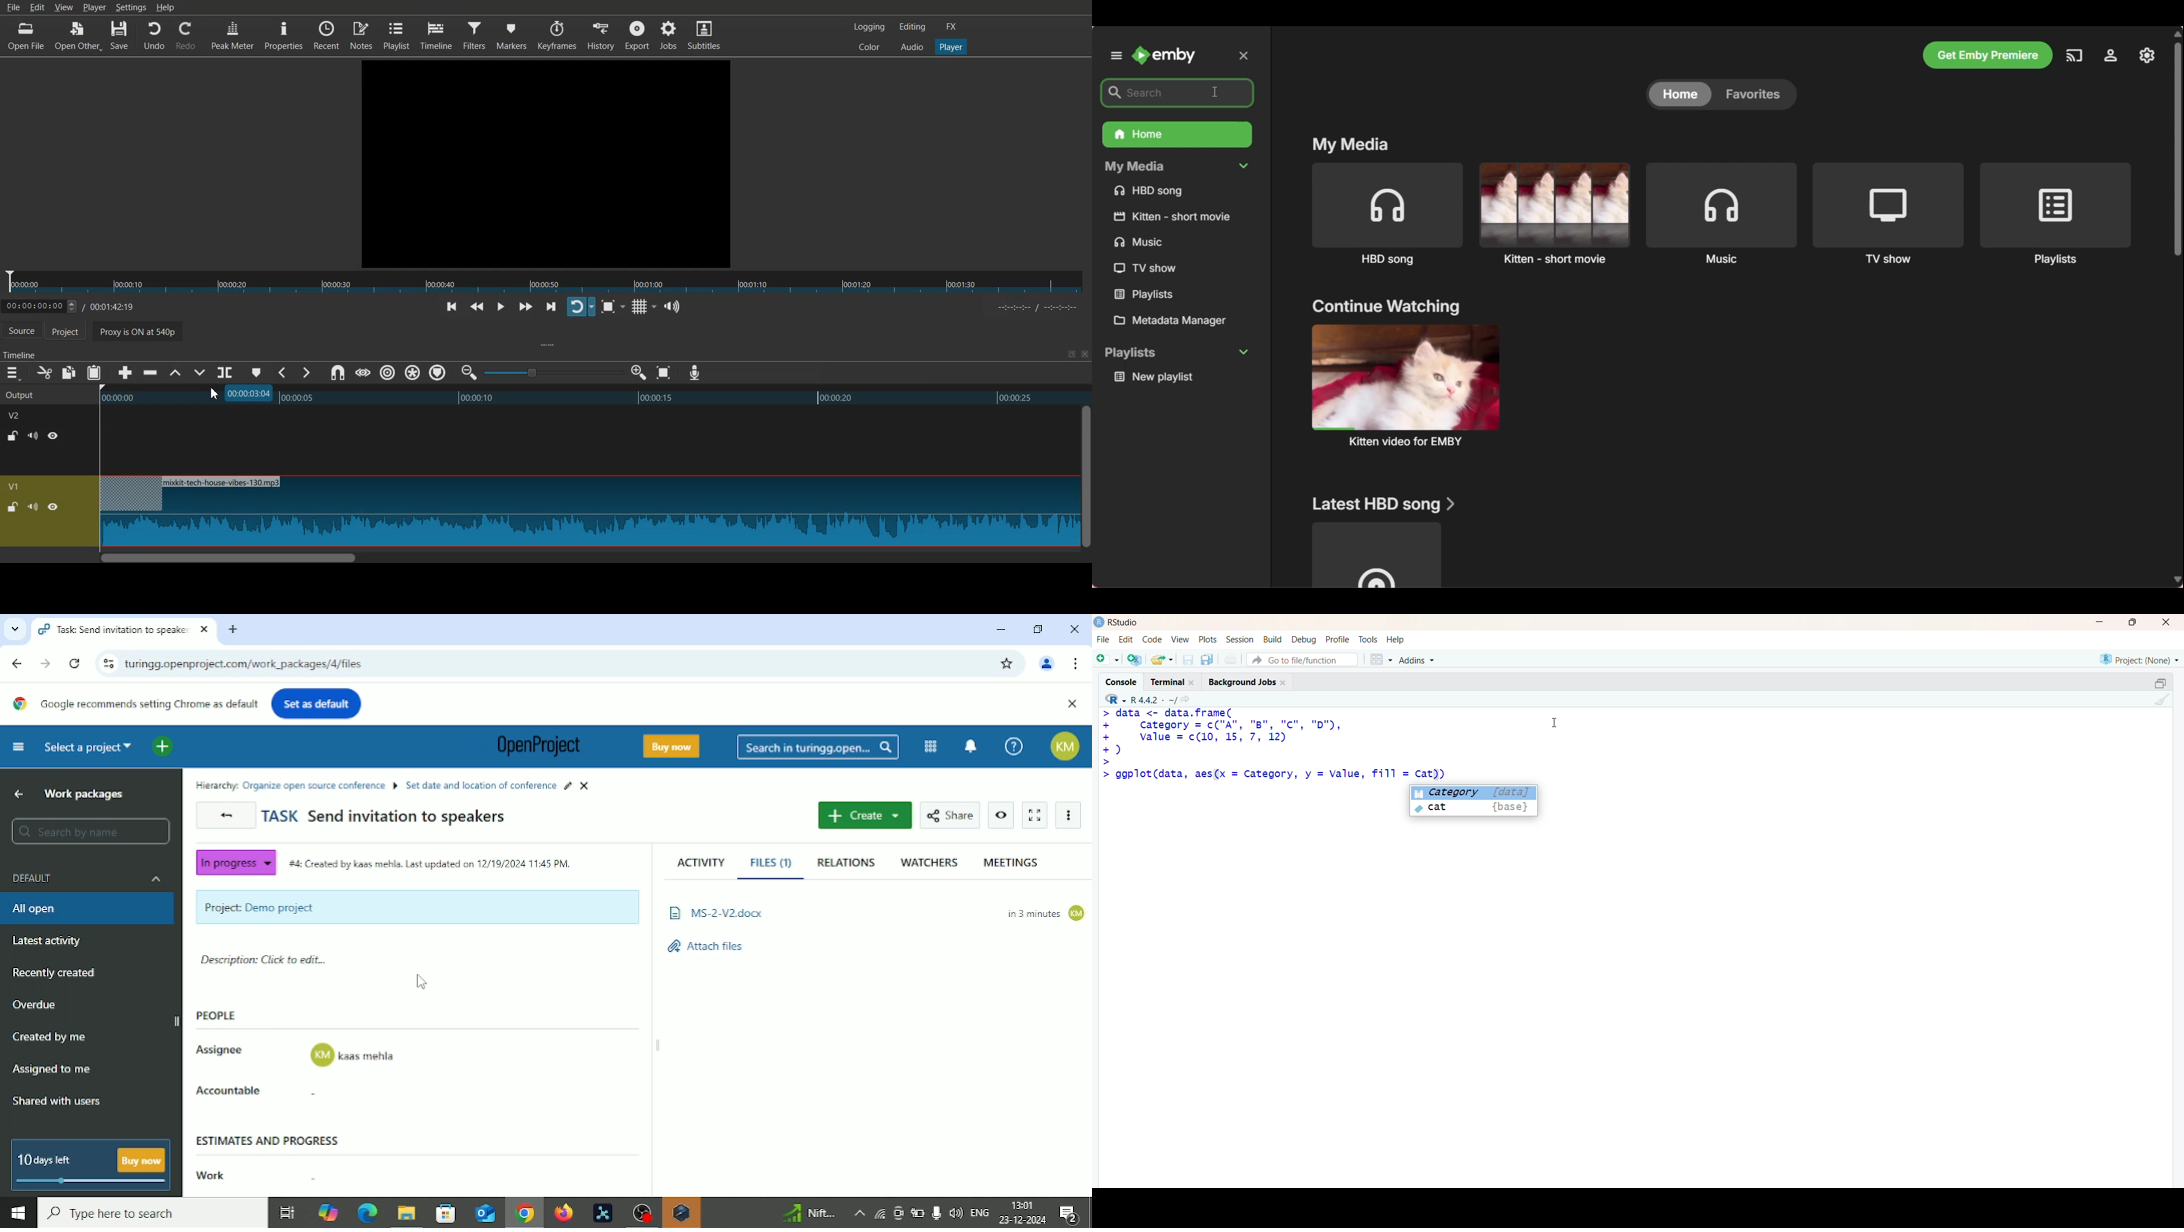 Image resolution: width=2184 pixels, height=1232 pixels. Describe the element at coordinates (1152, 640) in the screenshot. I see `code` at that location.